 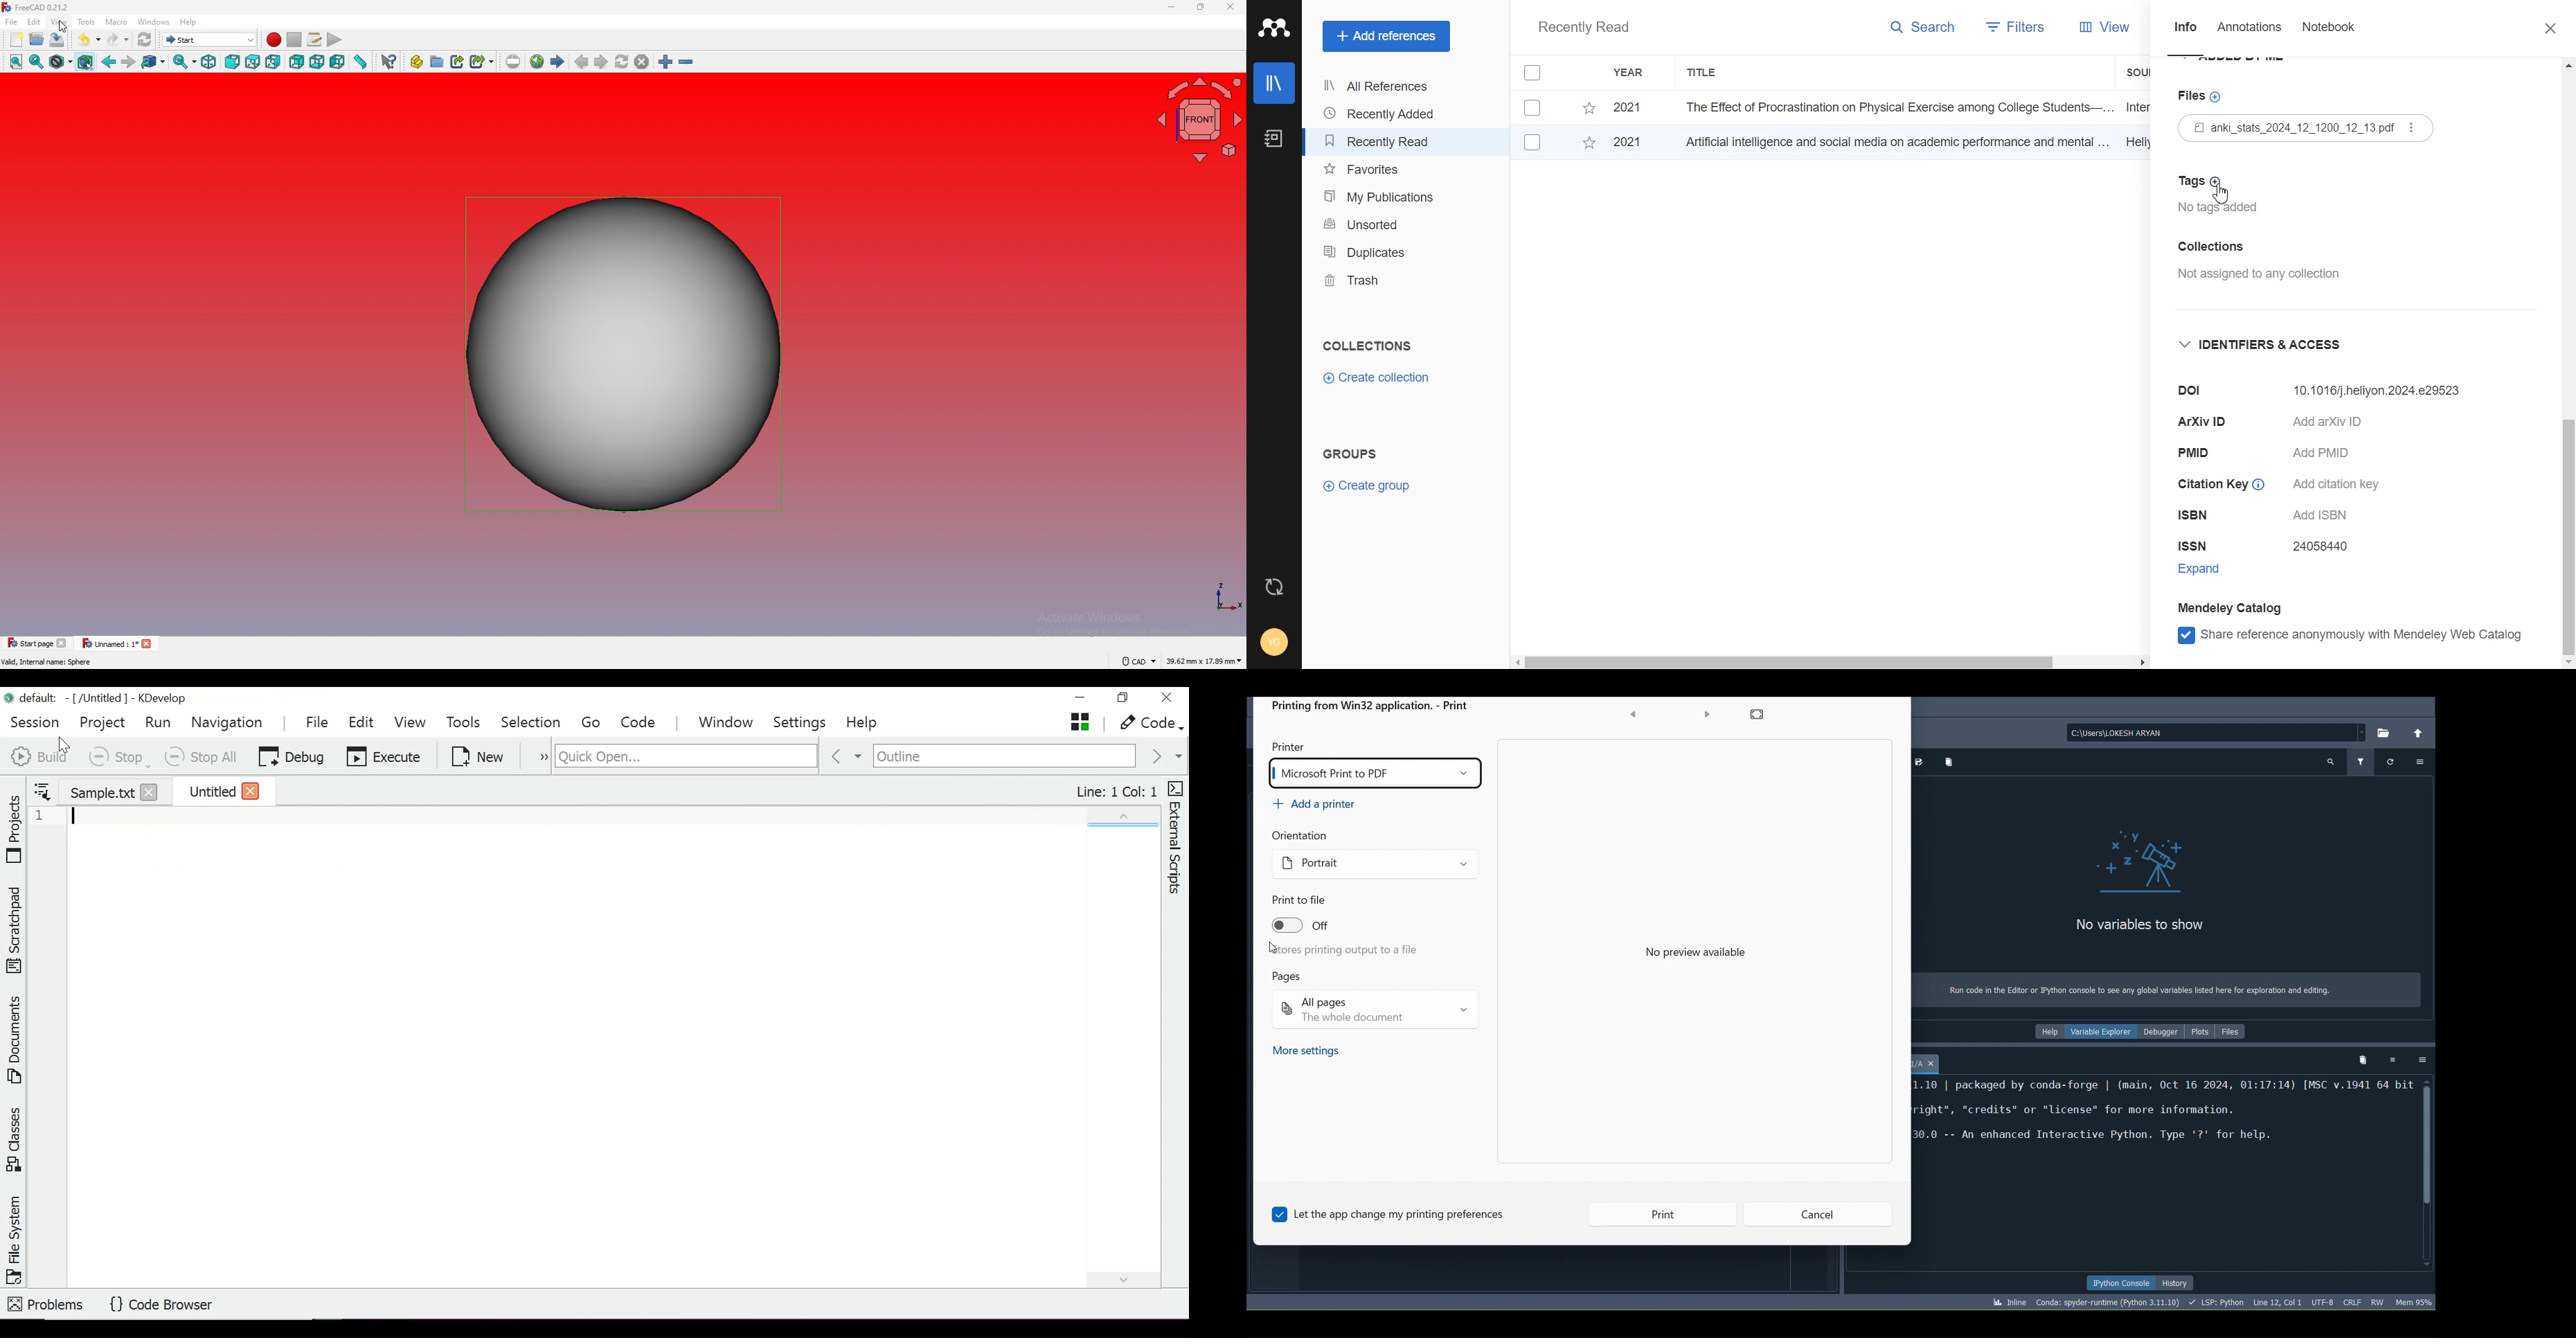 I want to click on Identifier and access, so click(x=2272, y=348).